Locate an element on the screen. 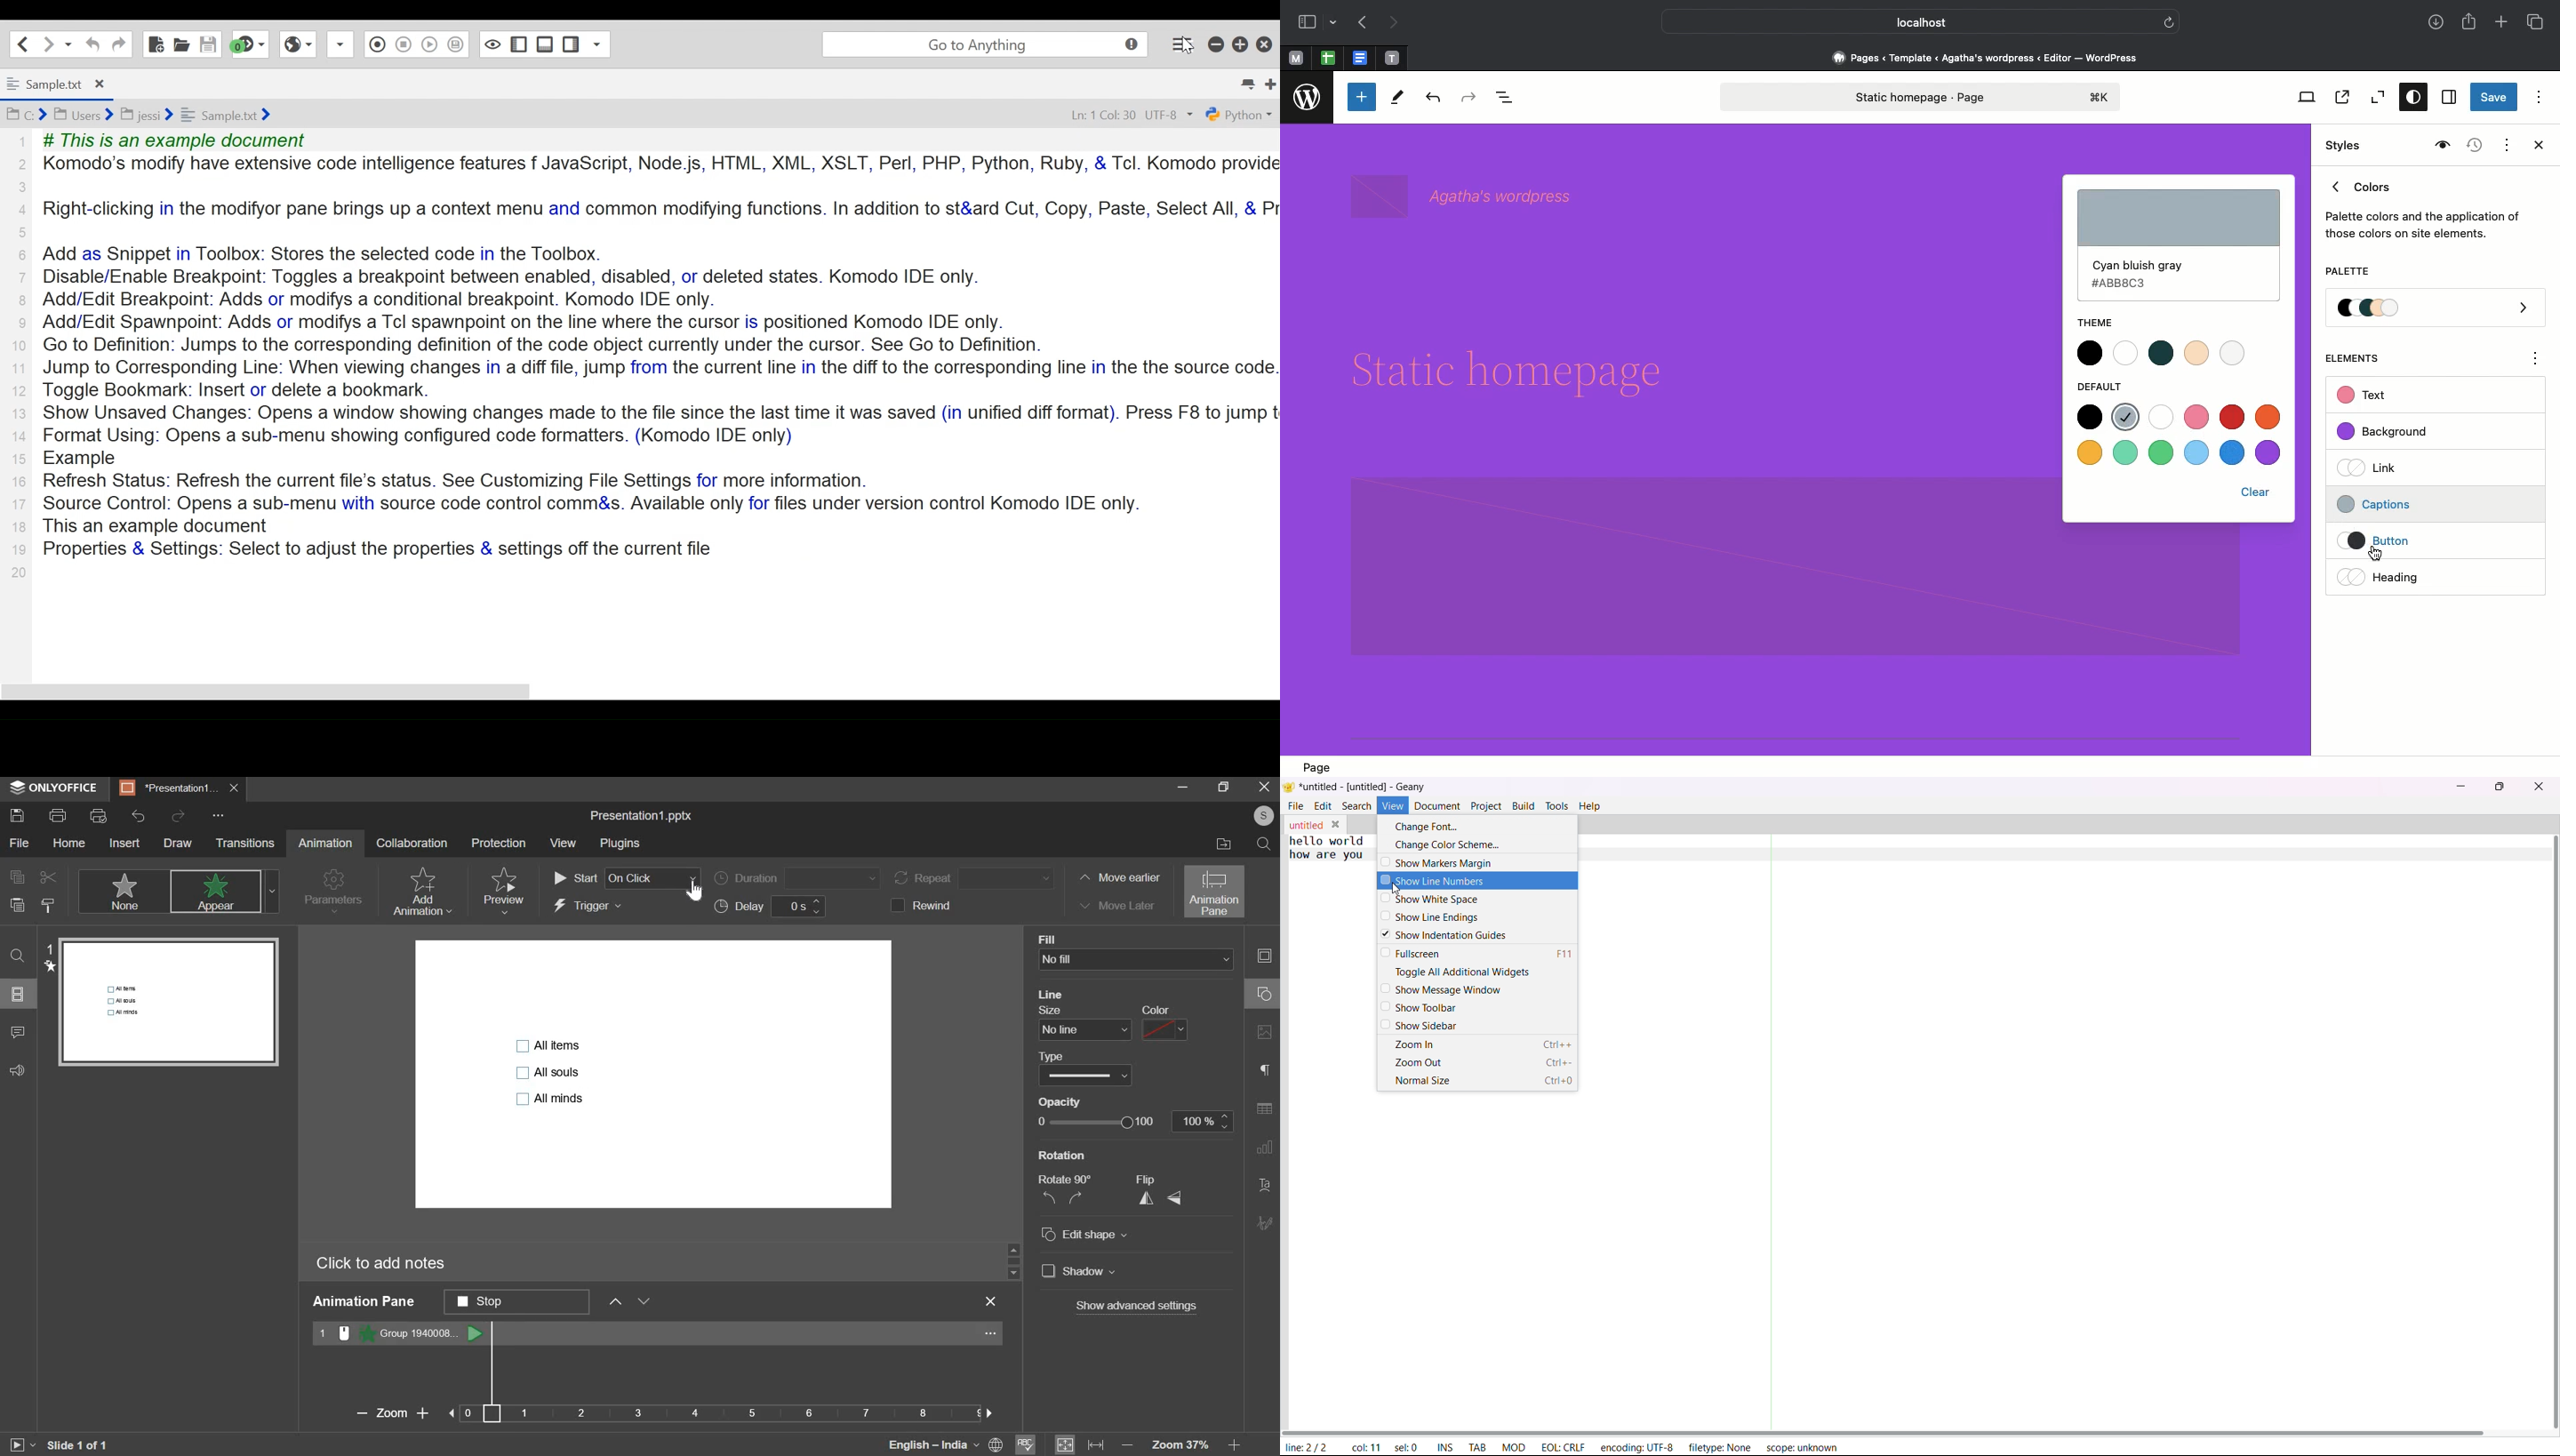 Image resolution: width=2576 pixels, height=1456 pixels. View page is located at coordinates (2340, 97).